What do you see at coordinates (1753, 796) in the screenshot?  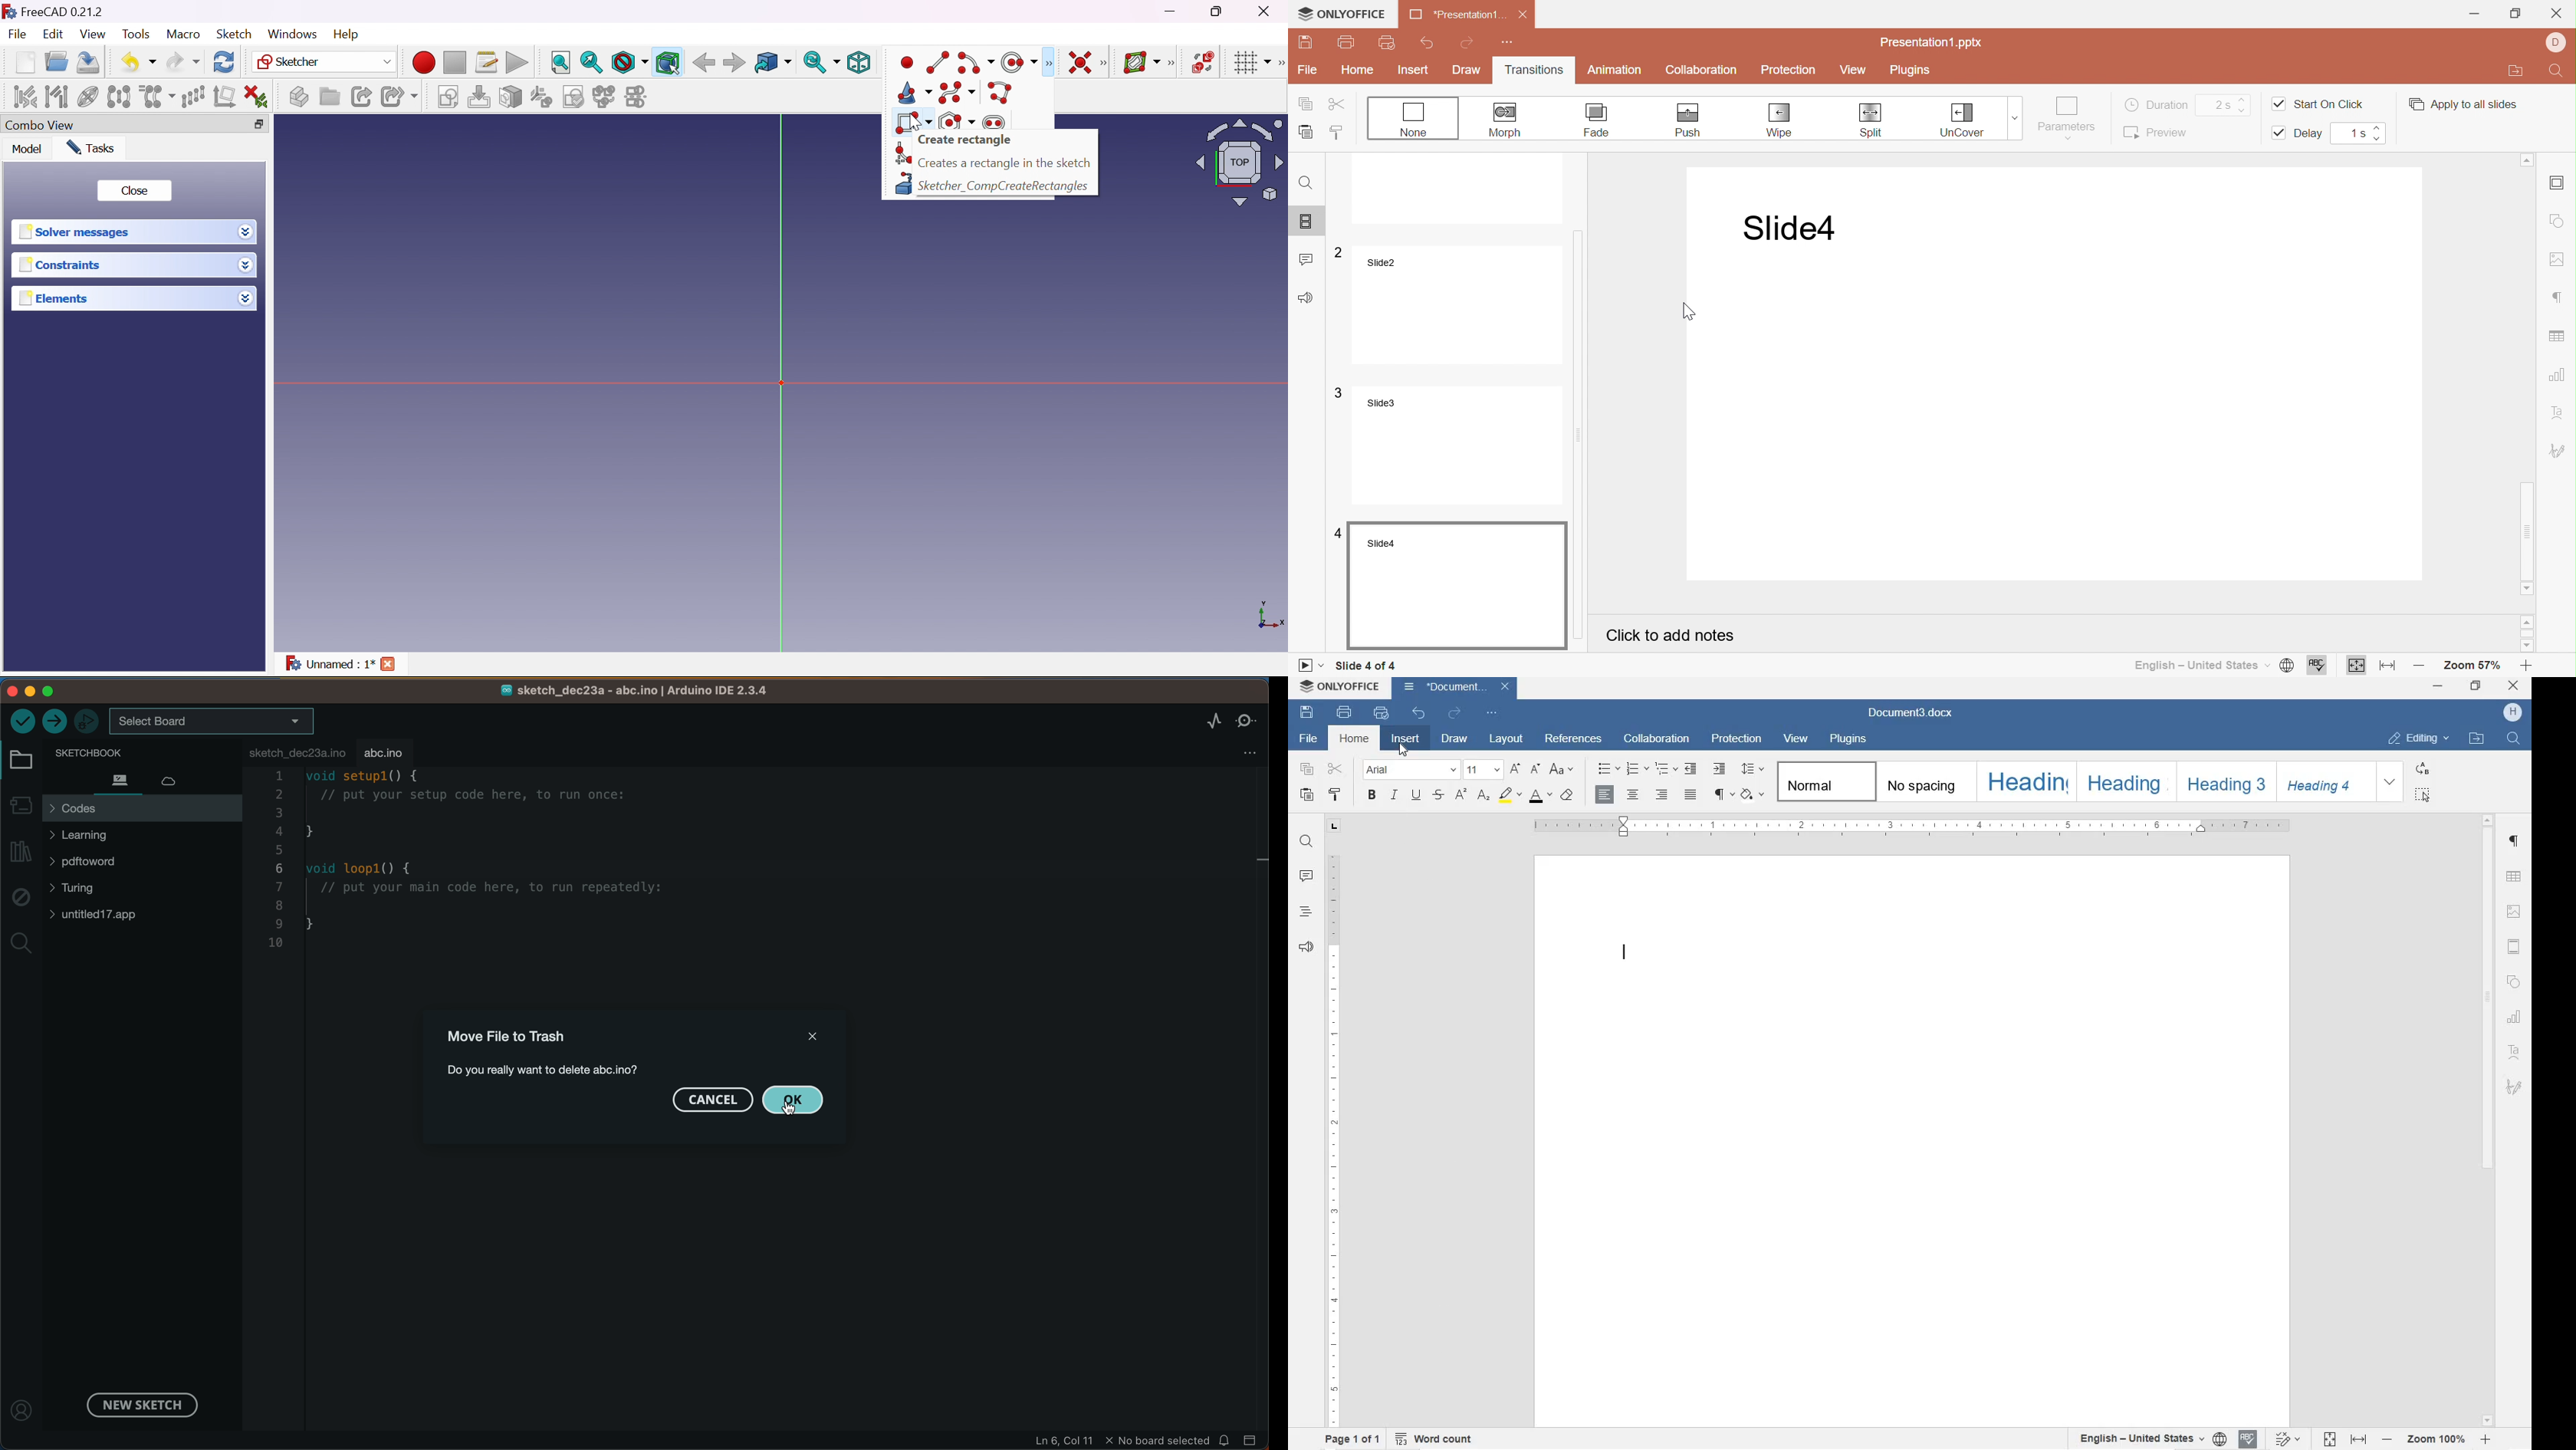 I see `SHADING` at bounding box center [1753, 796].